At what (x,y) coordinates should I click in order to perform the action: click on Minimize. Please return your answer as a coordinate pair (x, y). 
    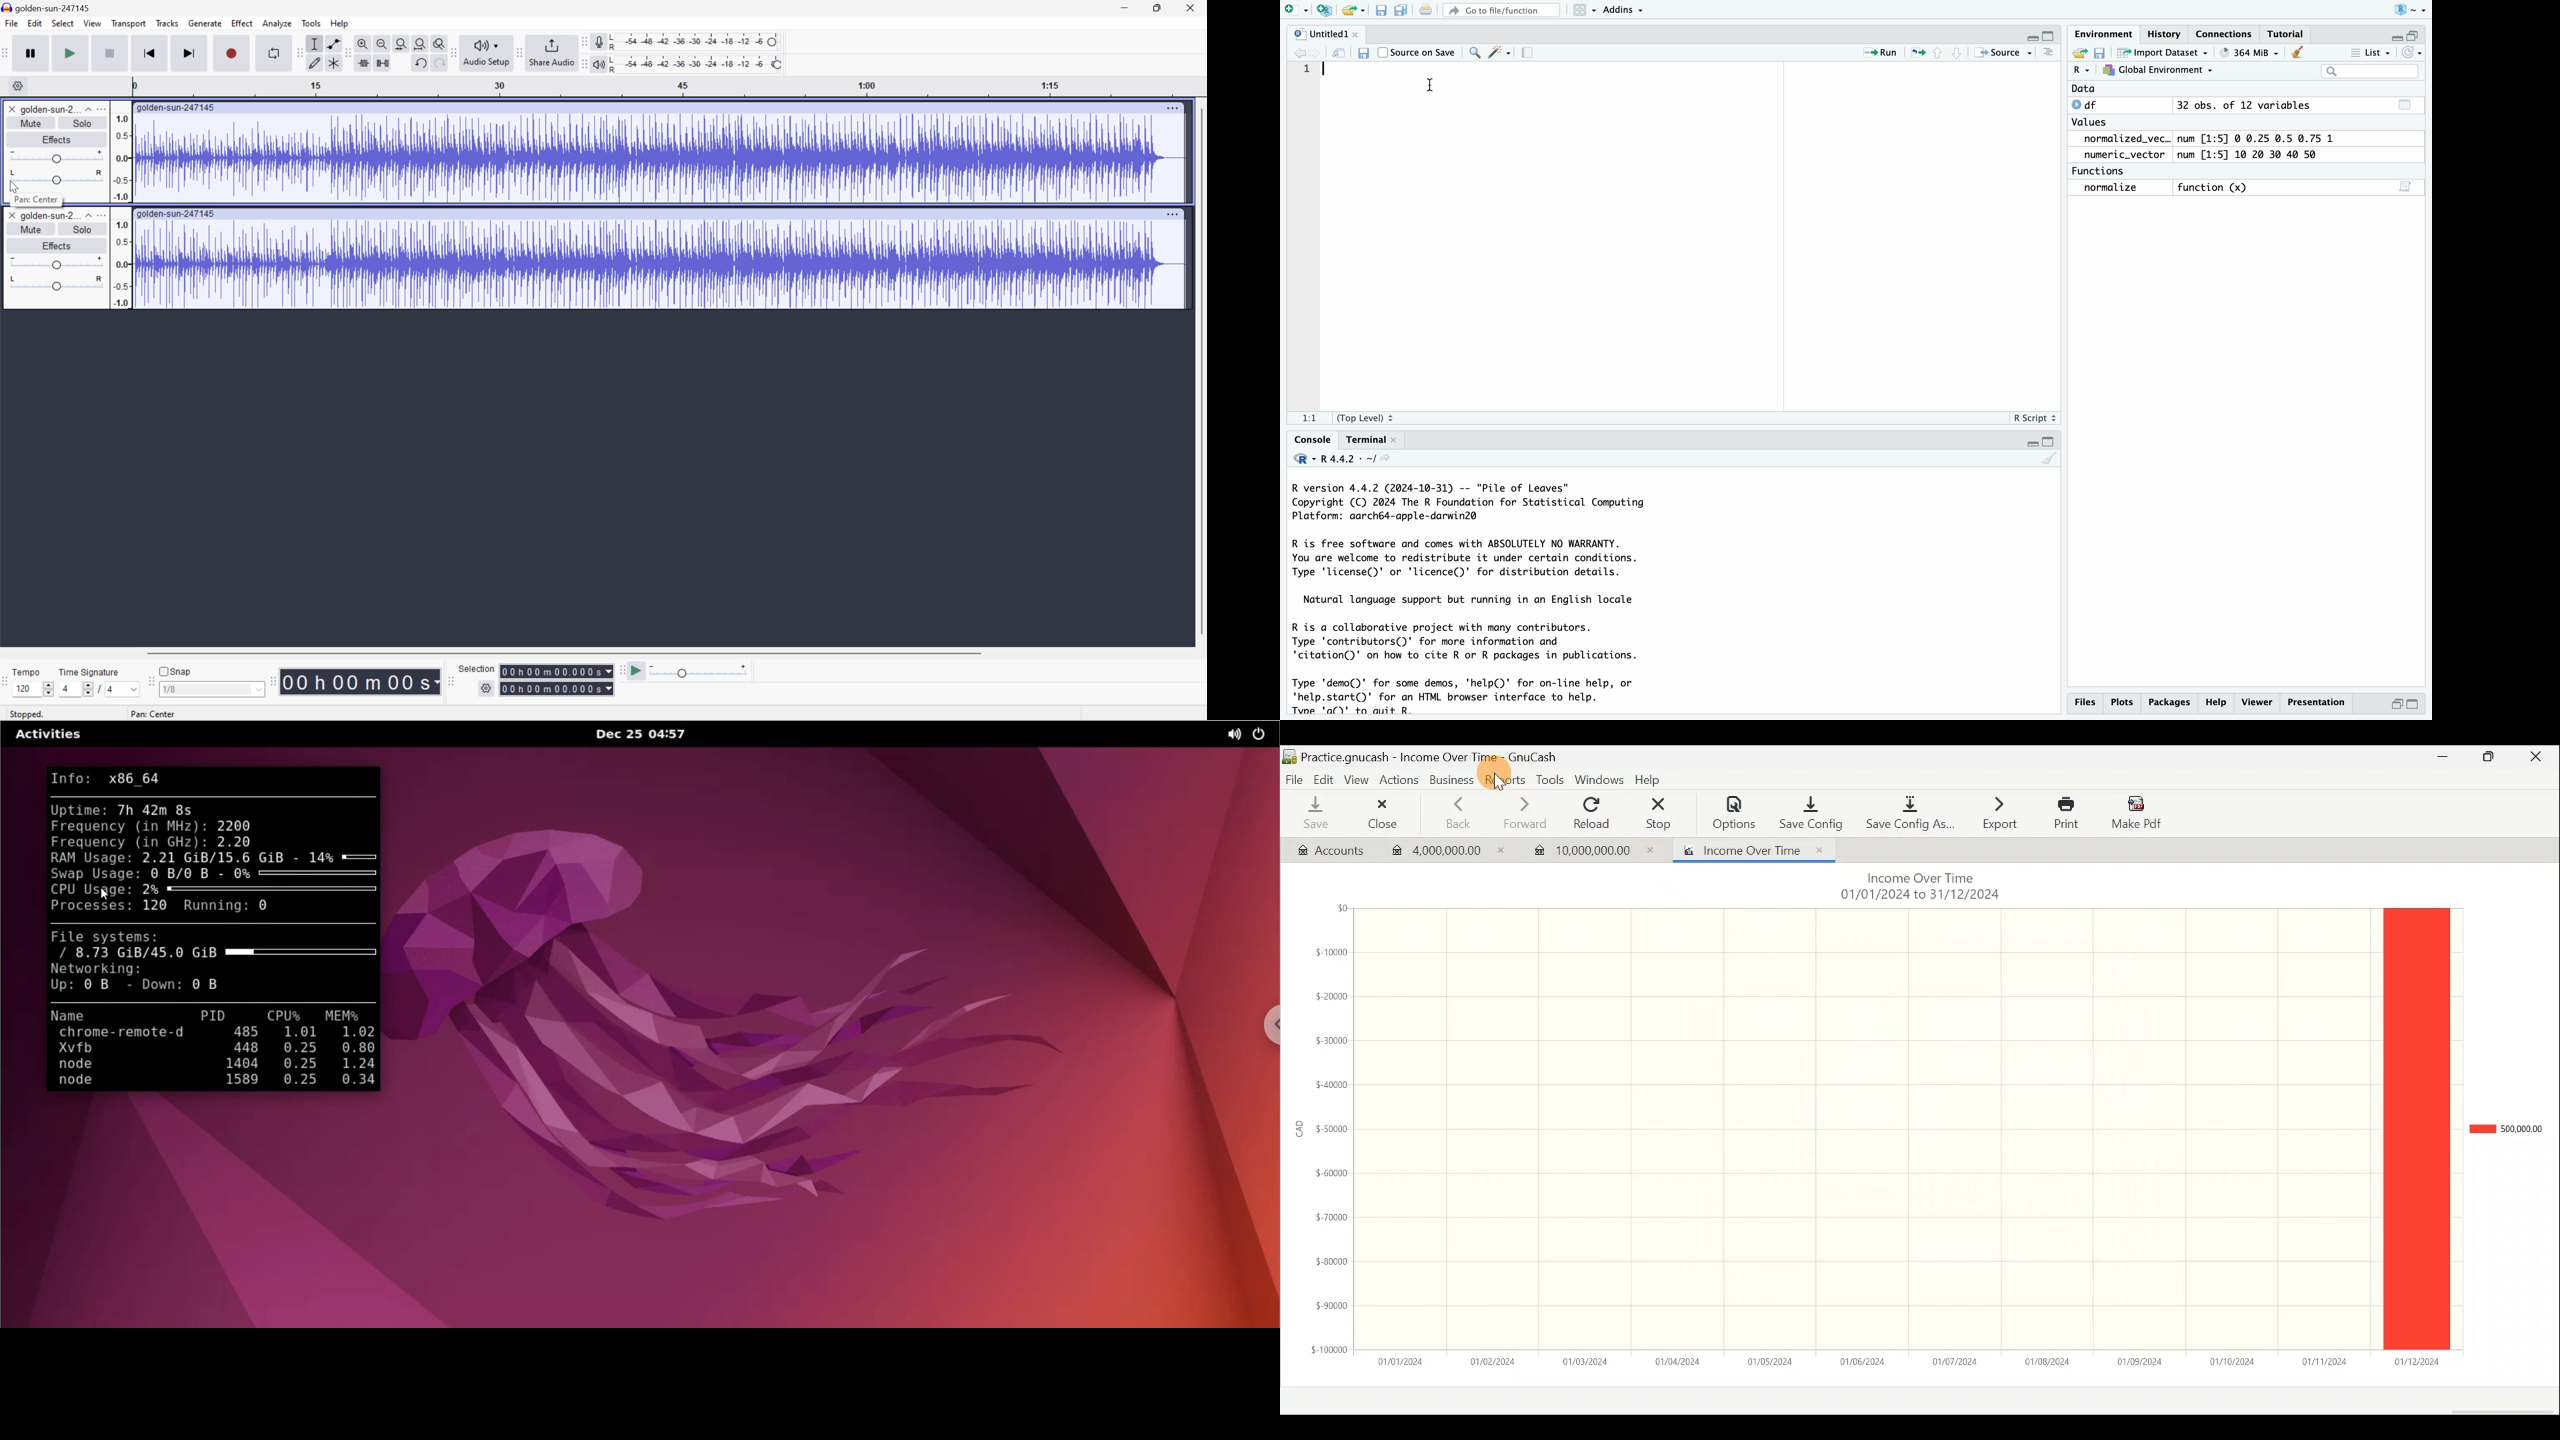
    Looking at the image, I should click on (2439, 759).